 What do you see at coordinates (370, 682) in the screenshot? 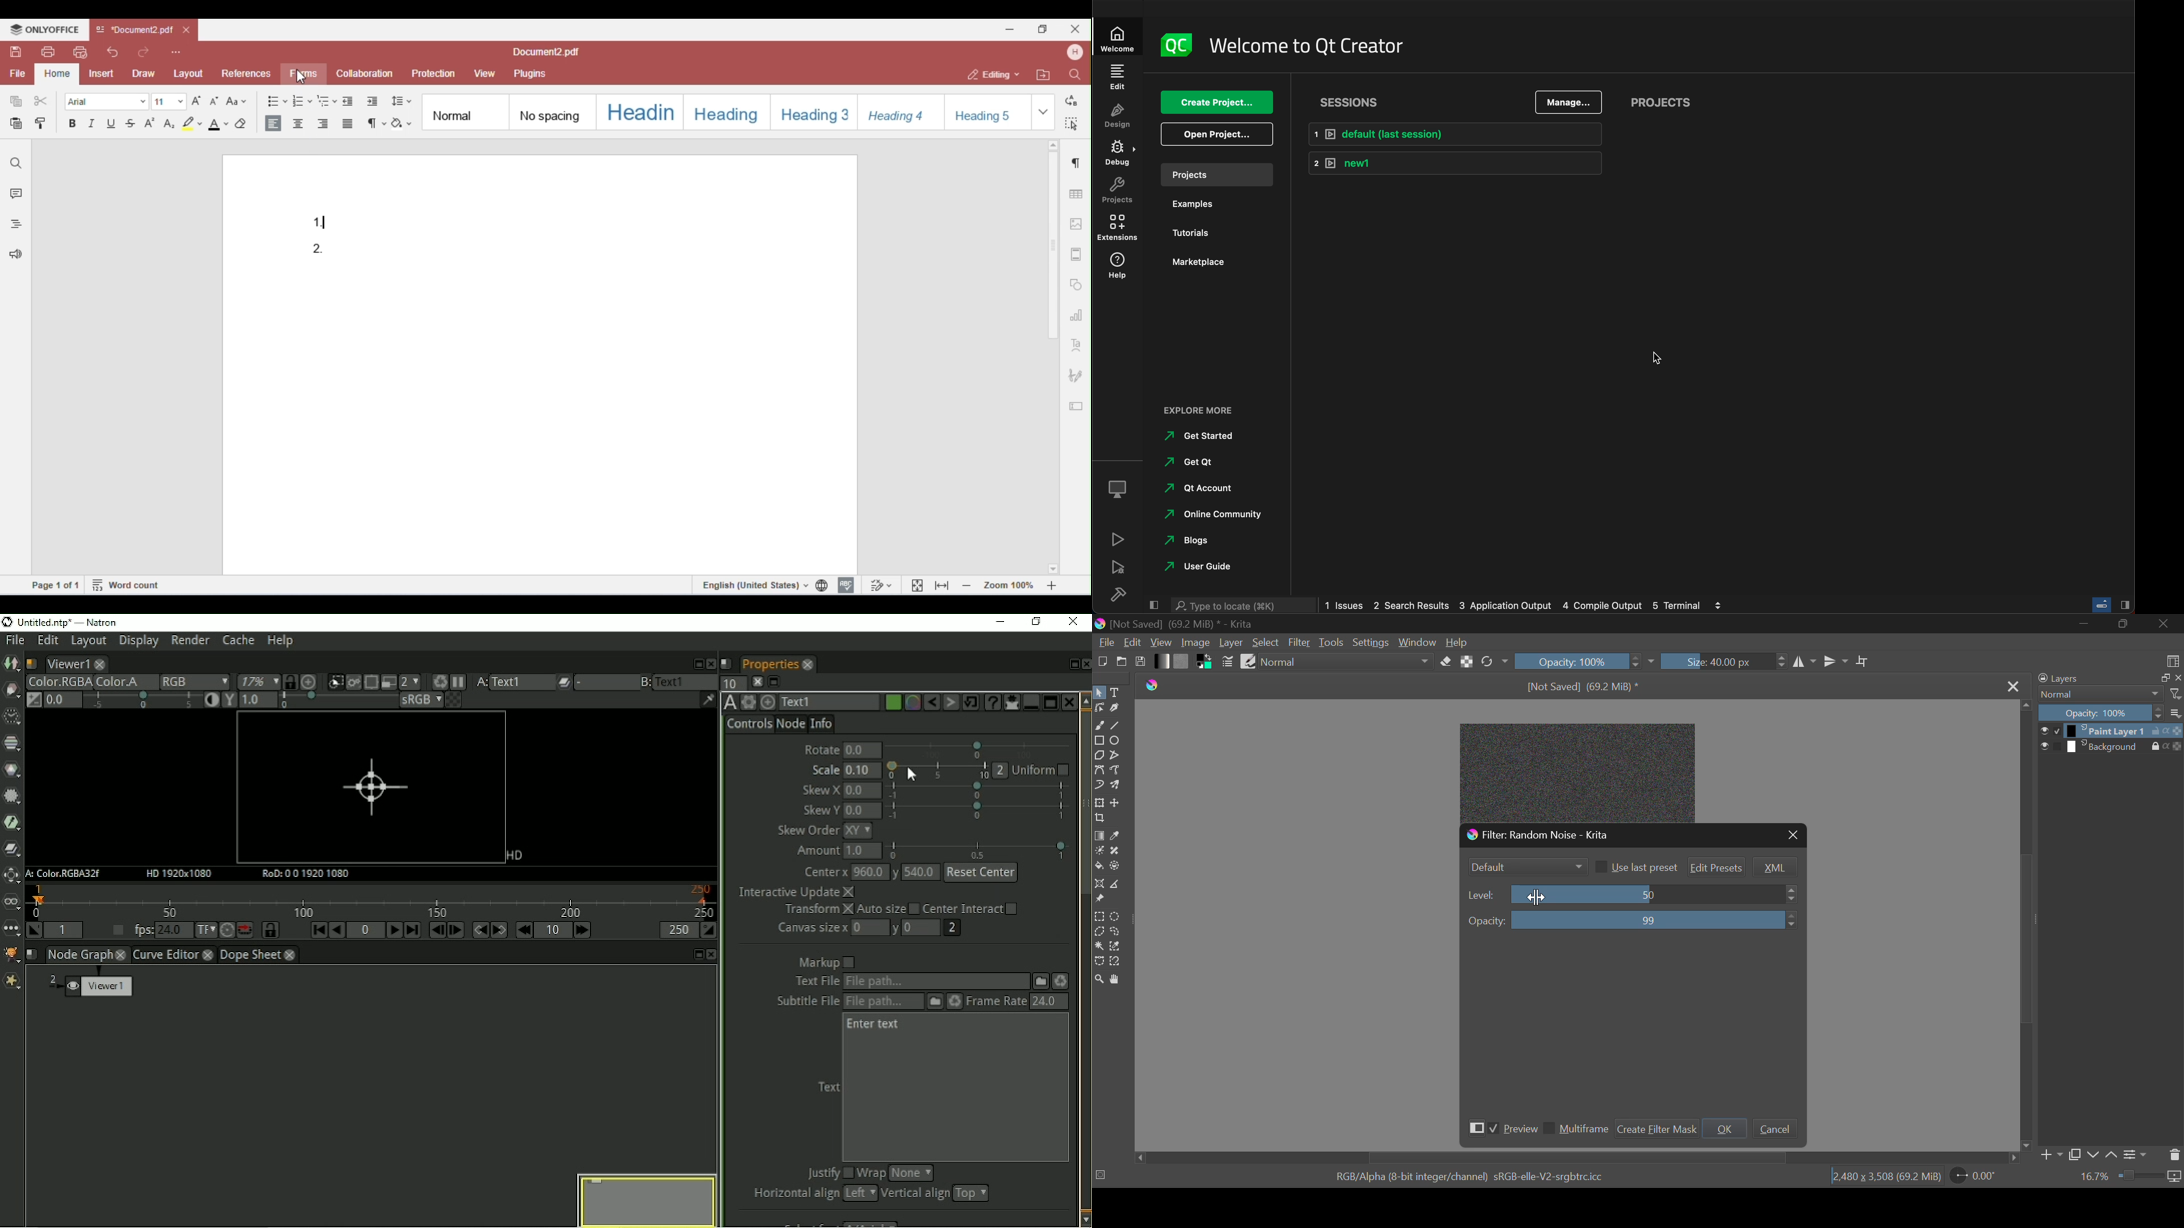
I see `limit portion of viewer` at bounding box center [370, 682].